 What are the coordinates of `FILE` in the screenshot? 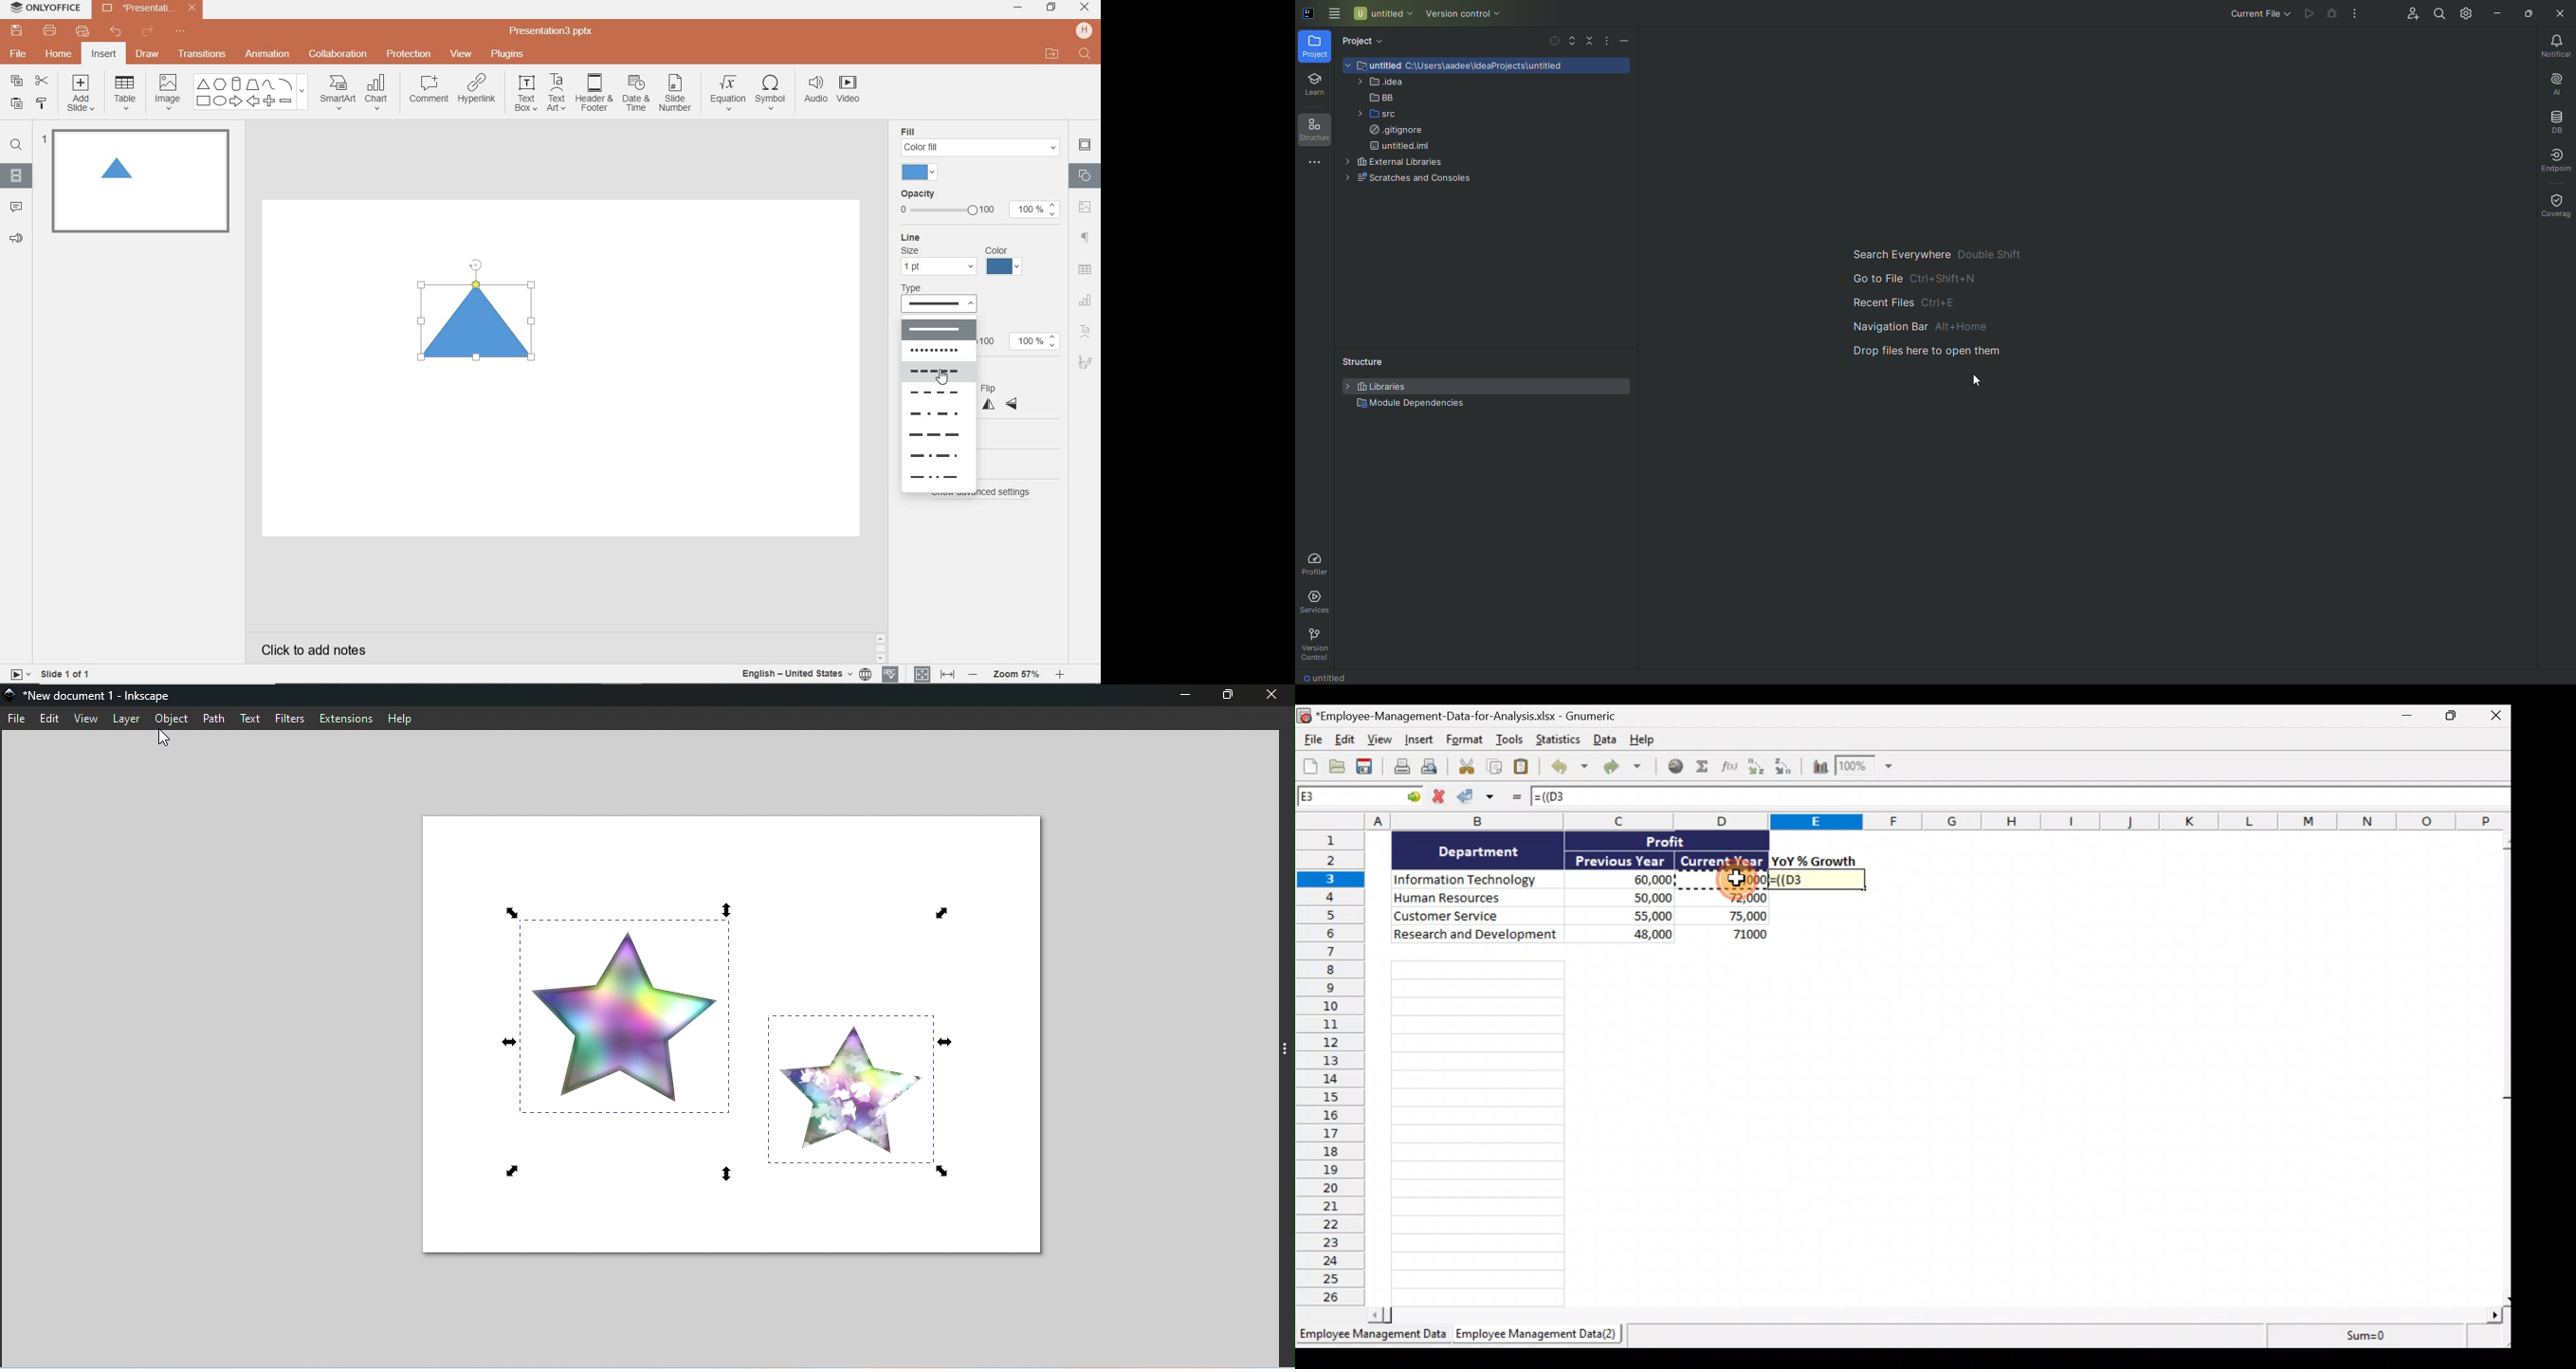 It's located at (20, 52).